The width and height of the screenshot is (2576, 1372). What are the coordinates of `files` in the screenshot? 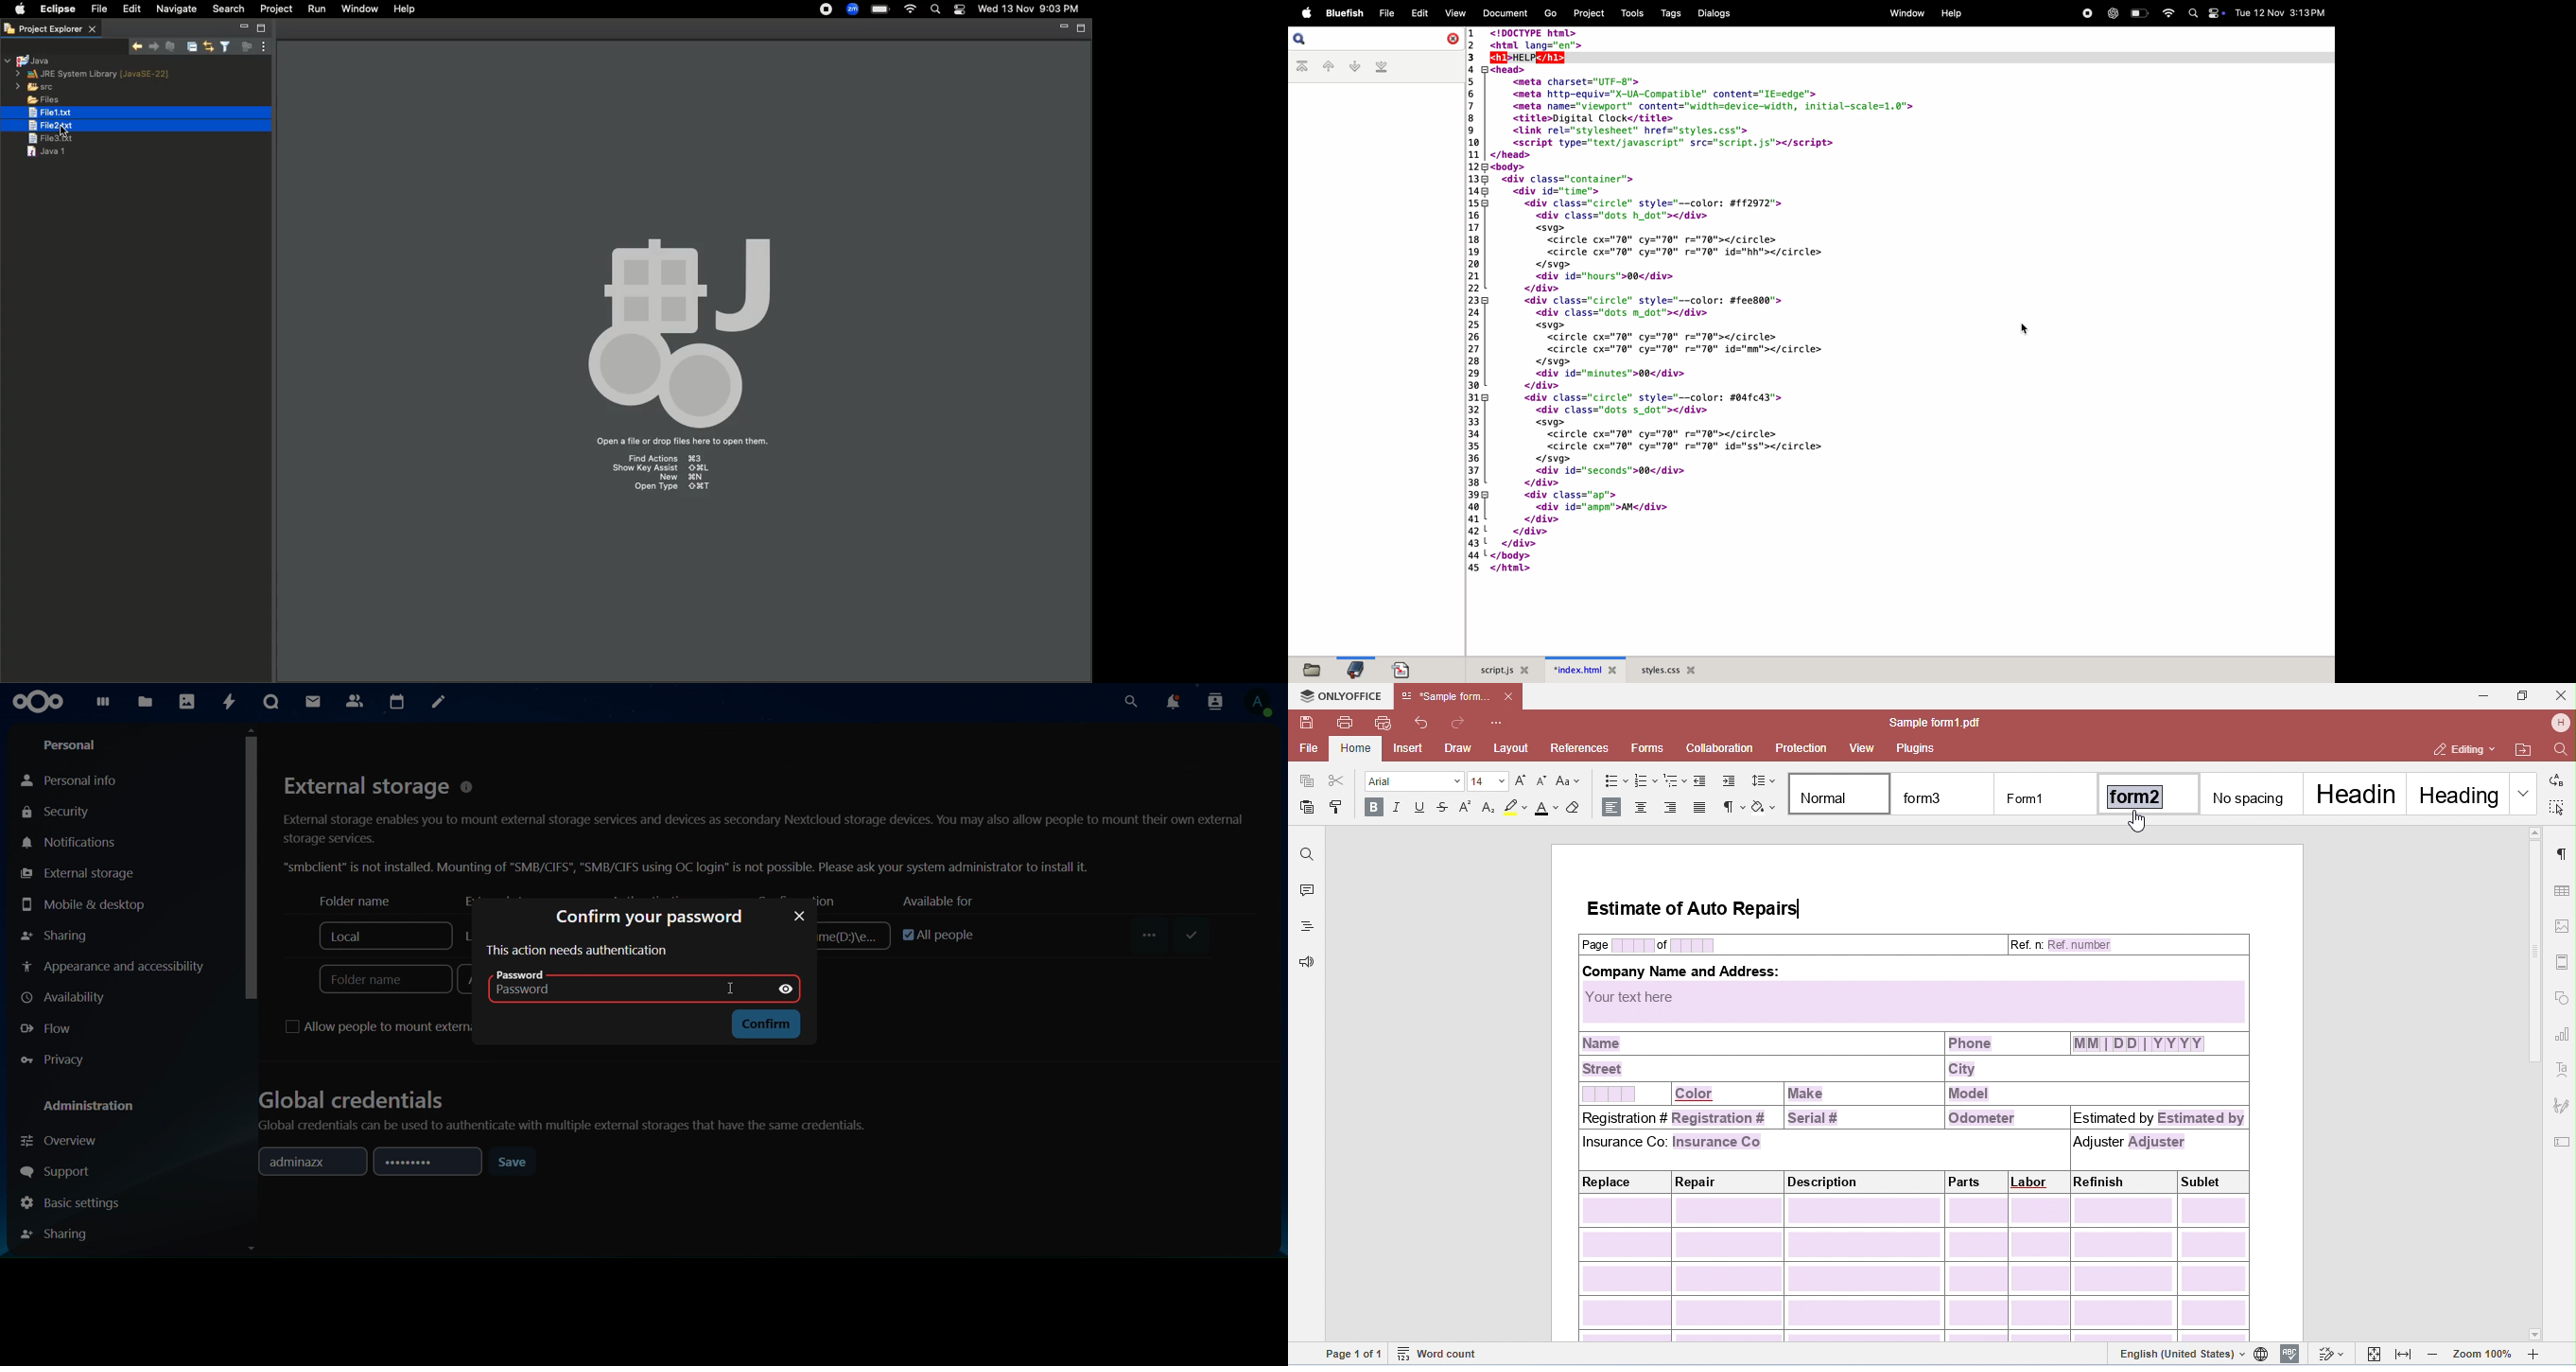 It's located at (145, 703).